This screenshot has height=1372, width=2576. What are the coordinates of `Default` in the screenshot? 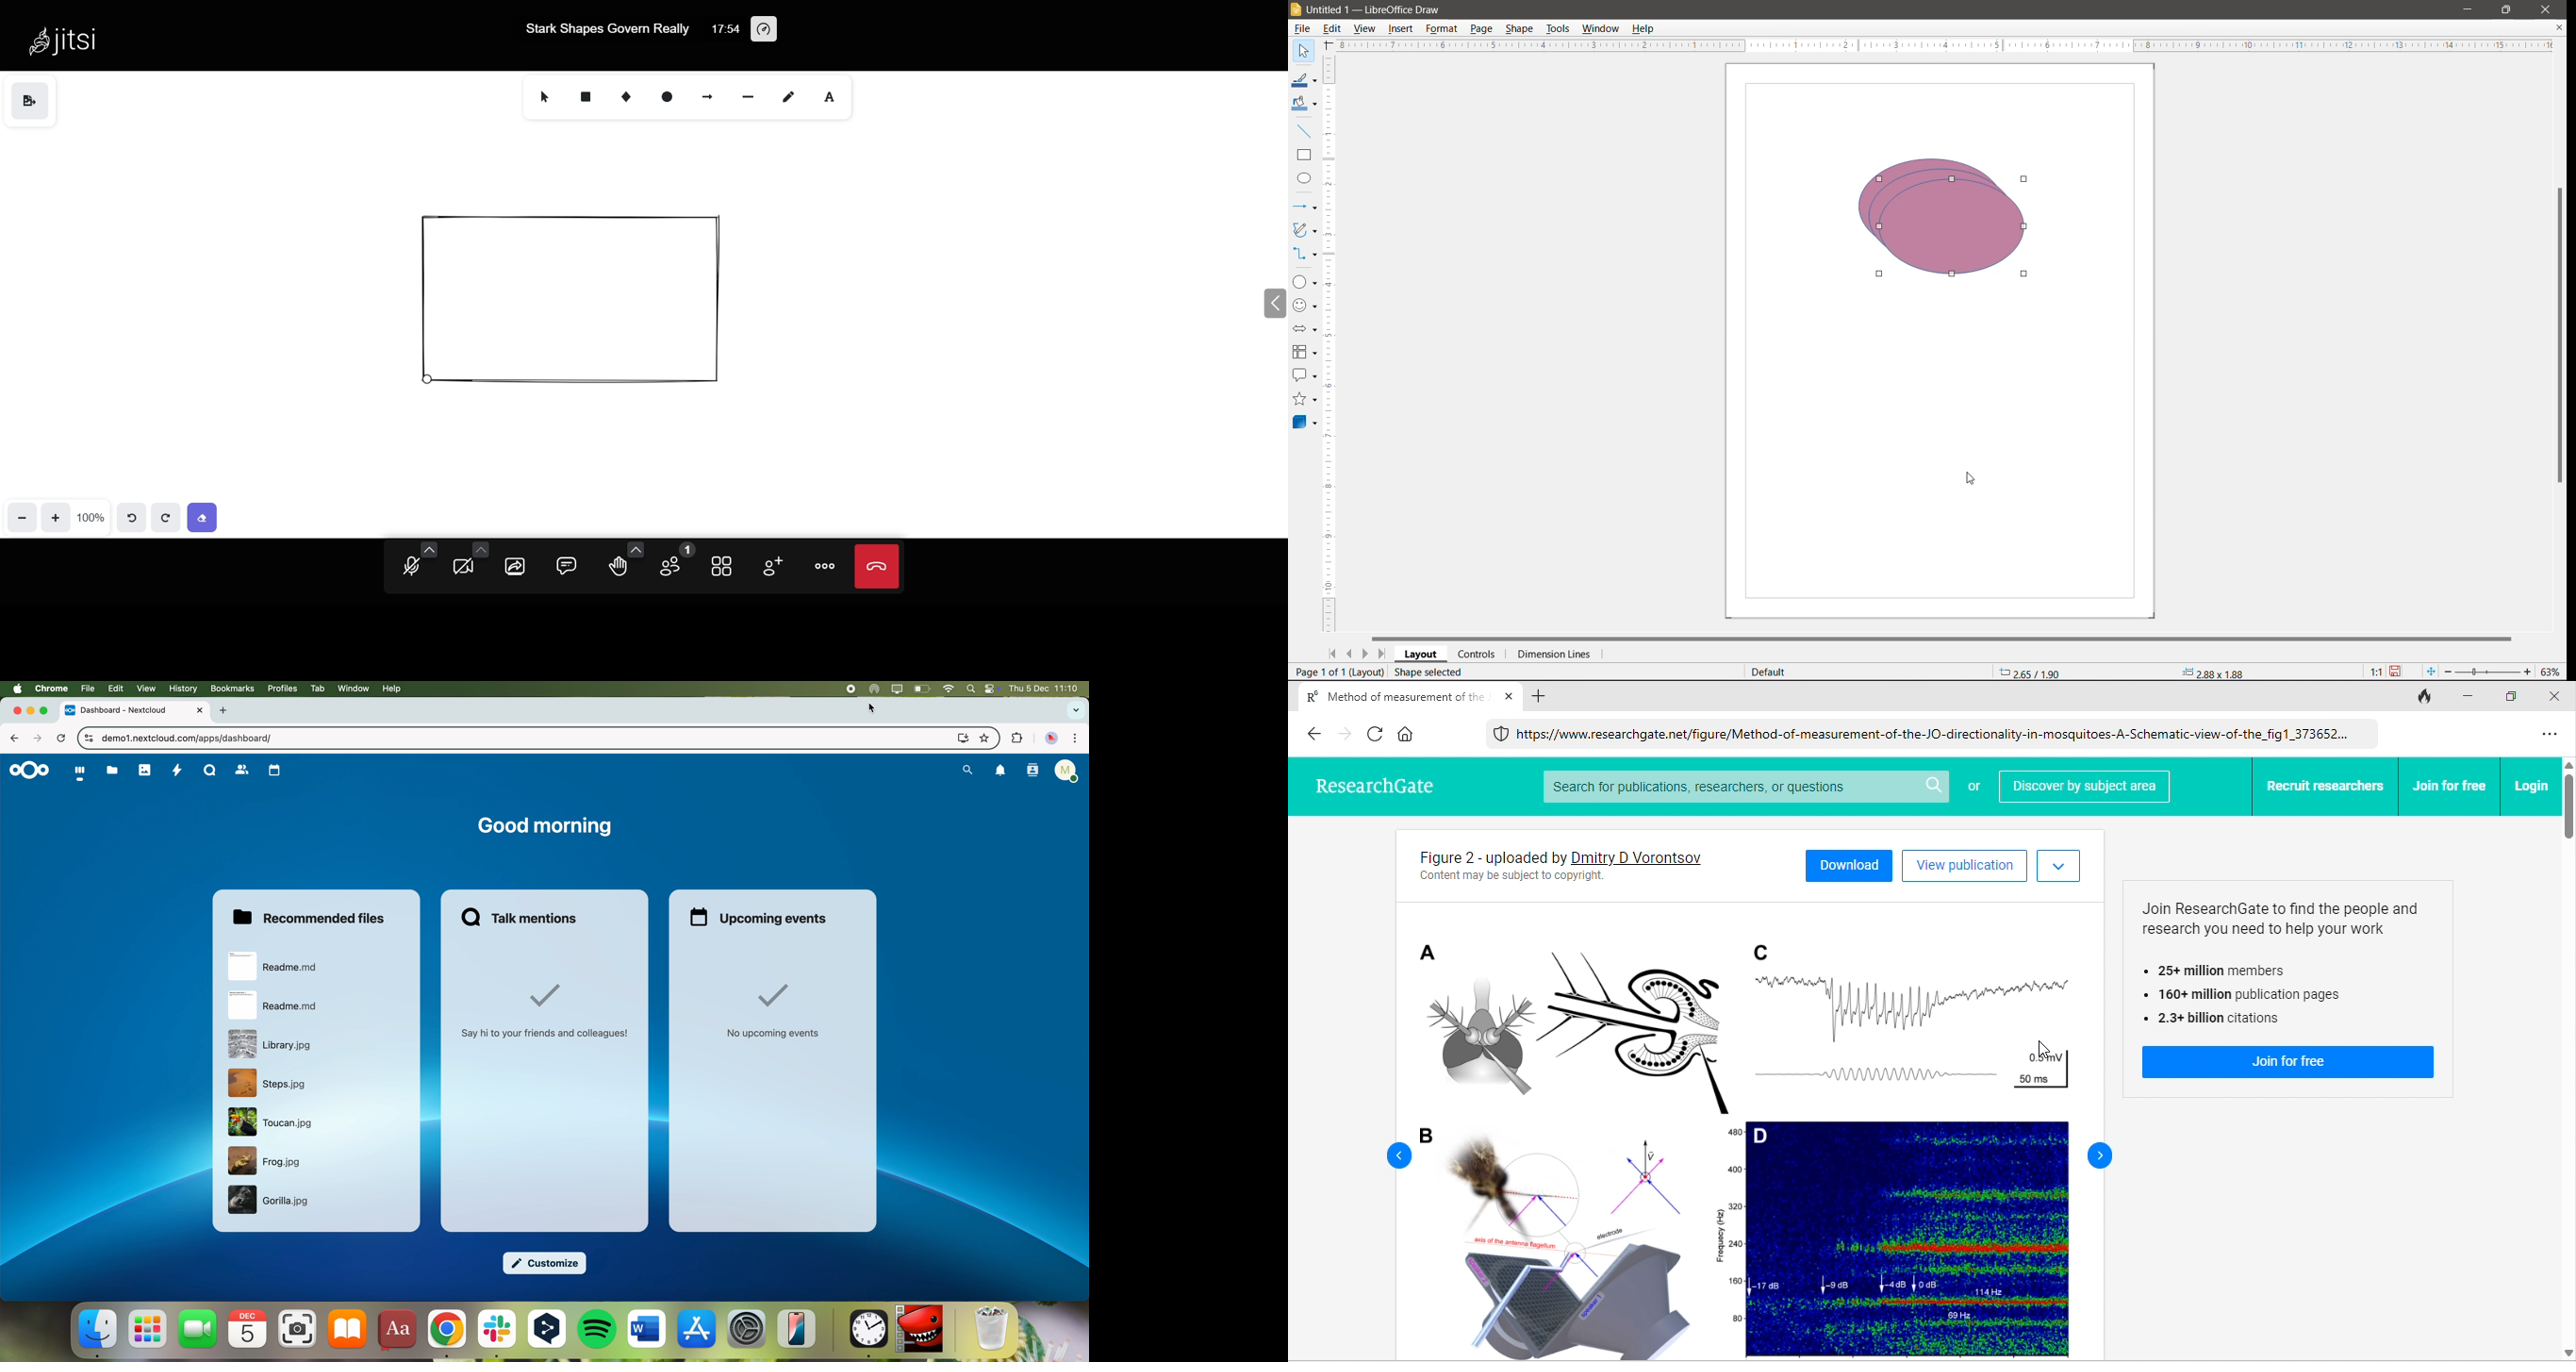 It's located at (1770, 672).